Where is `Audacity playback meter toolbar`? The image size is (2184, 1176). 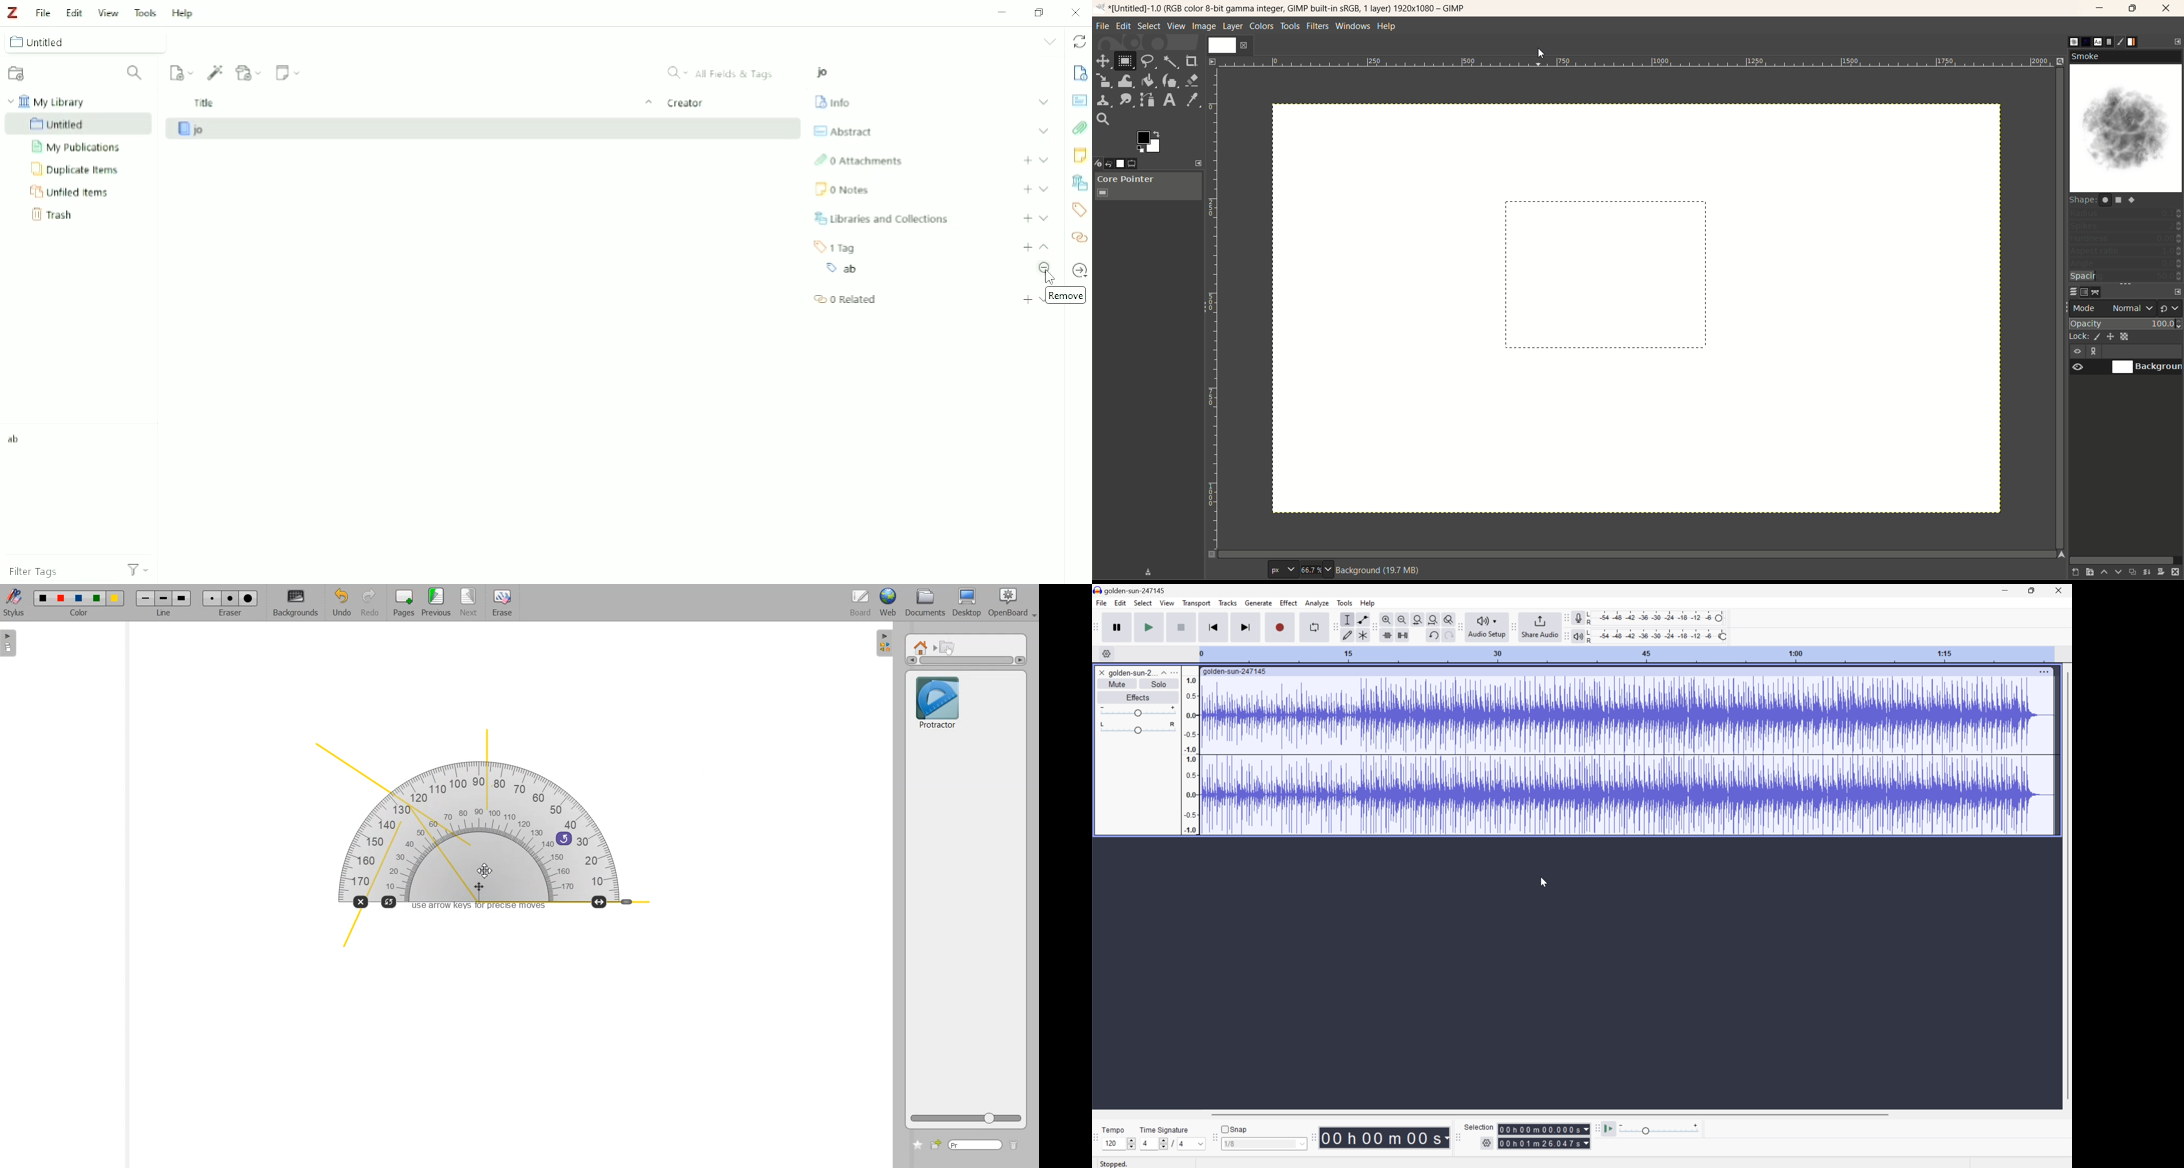
Audacity playback meter toolbar is located at coordinates (1565, 637).